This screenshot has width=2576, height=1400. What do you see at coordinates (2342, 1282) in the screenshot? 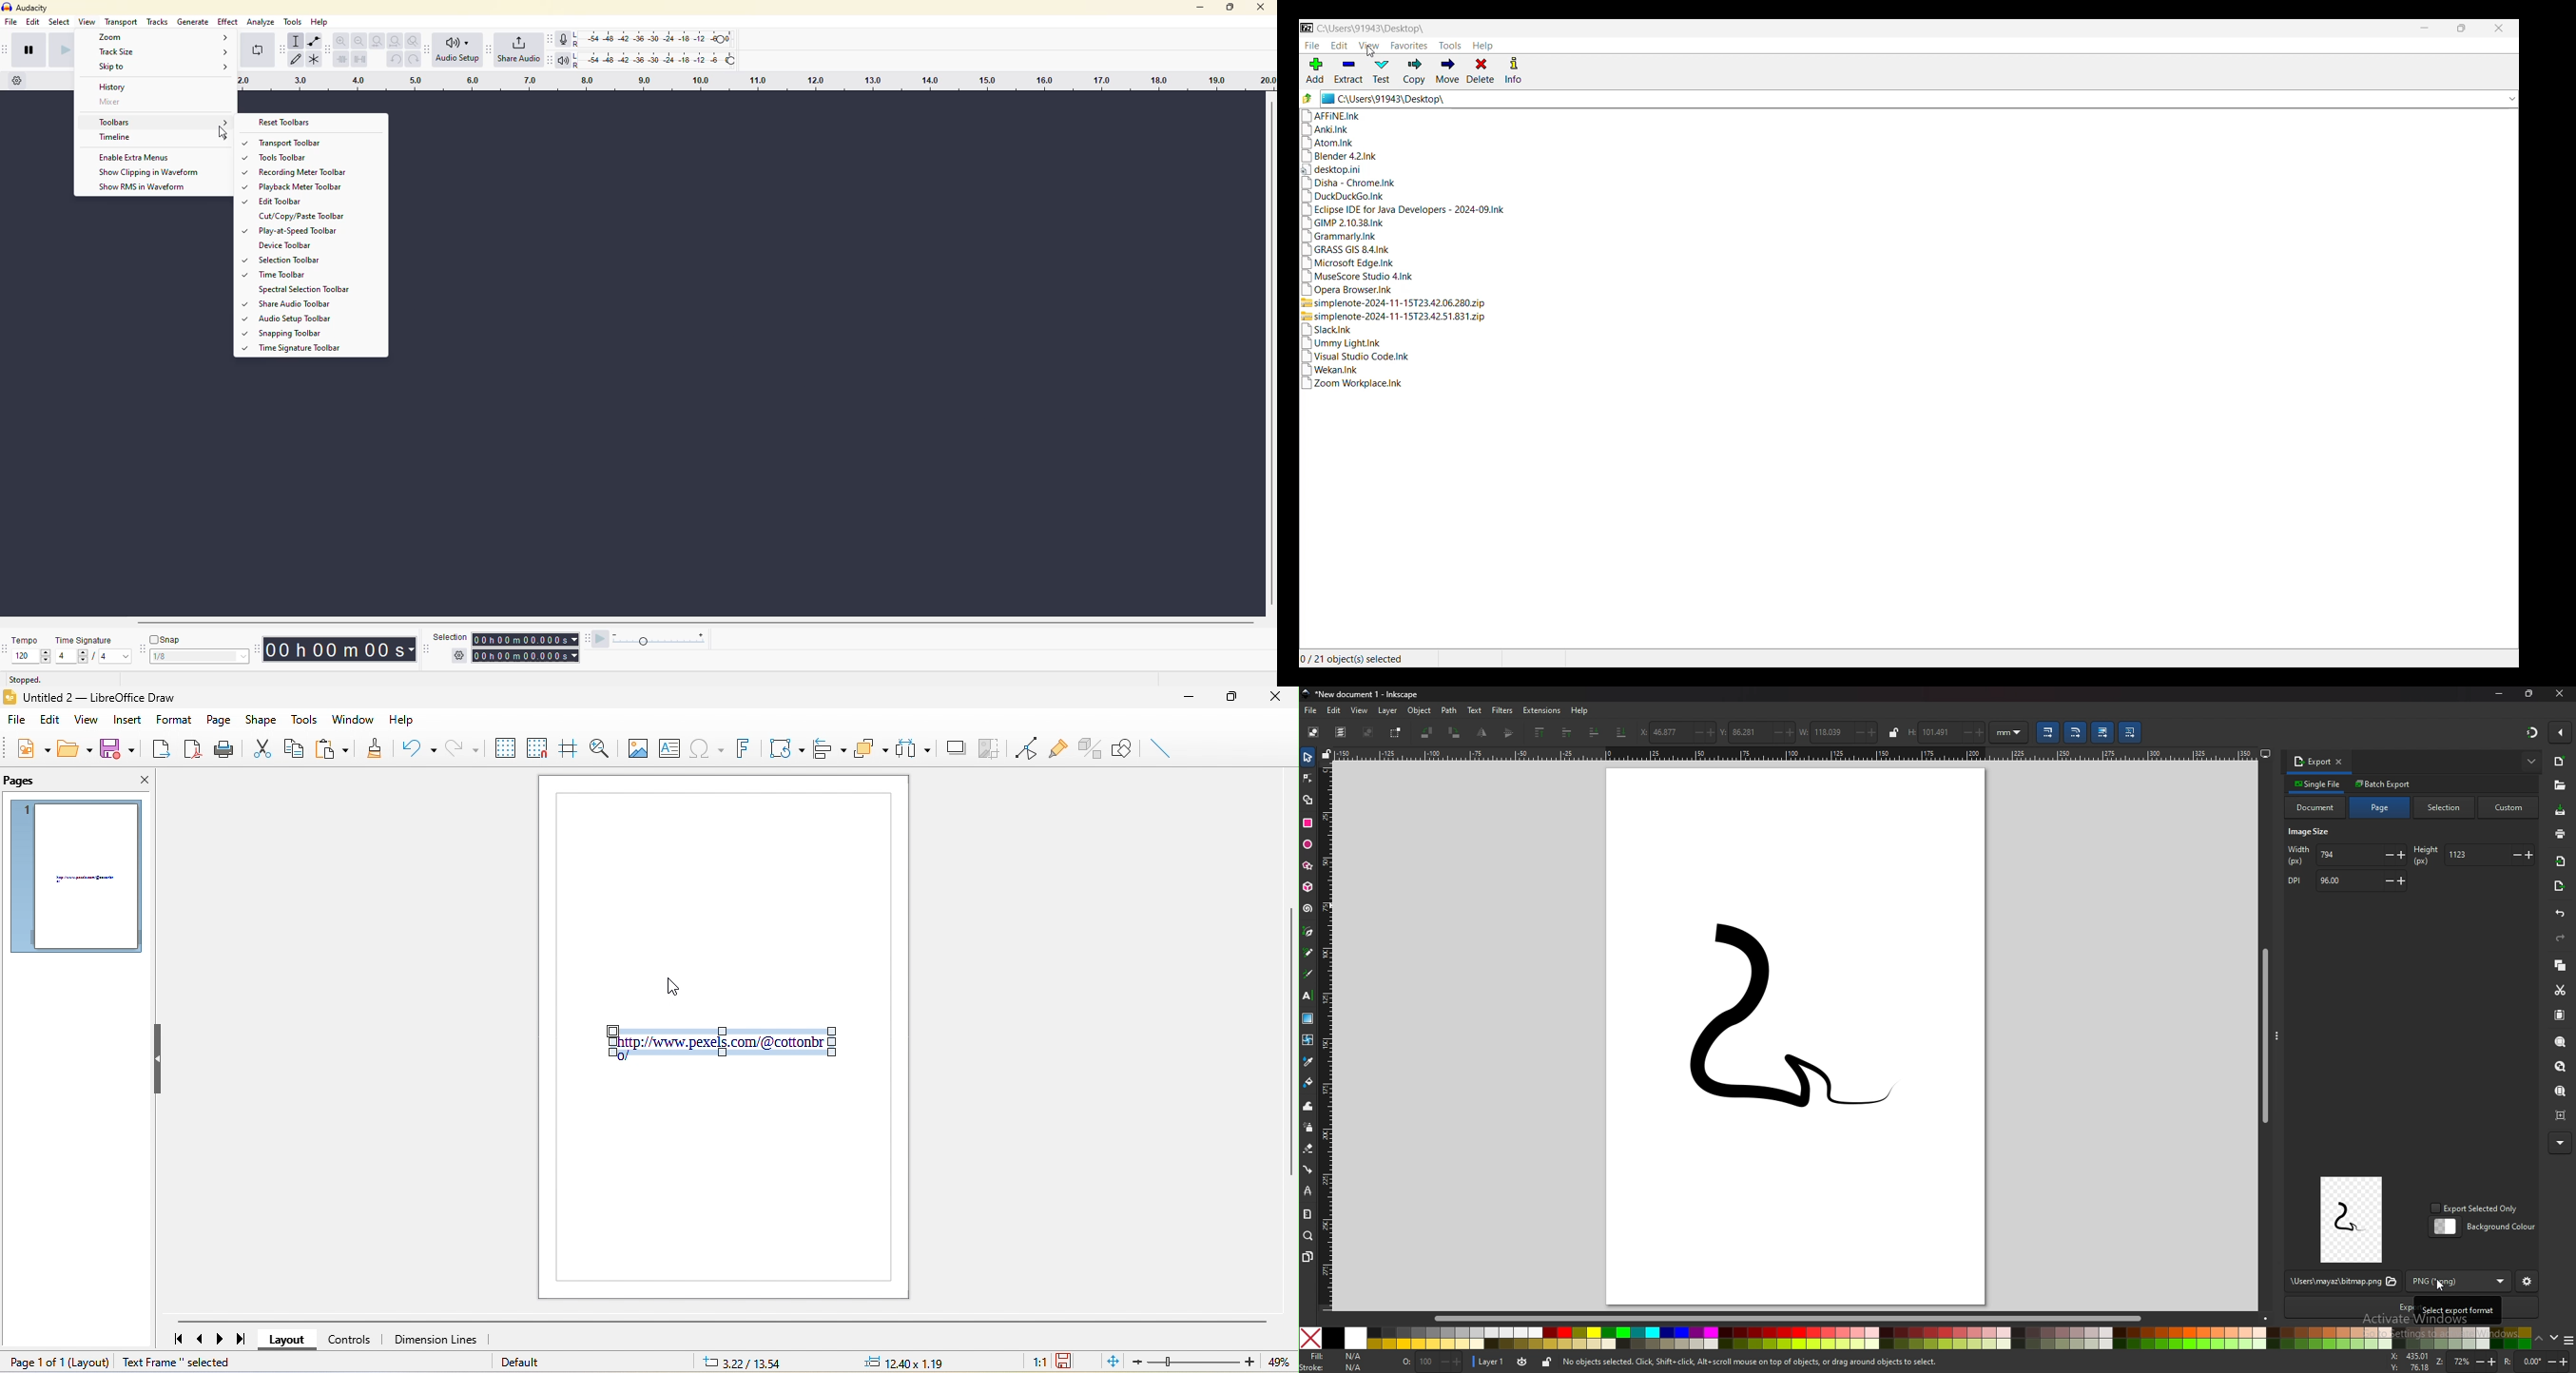
I see `file location` at bounding box center [2342, 1282].